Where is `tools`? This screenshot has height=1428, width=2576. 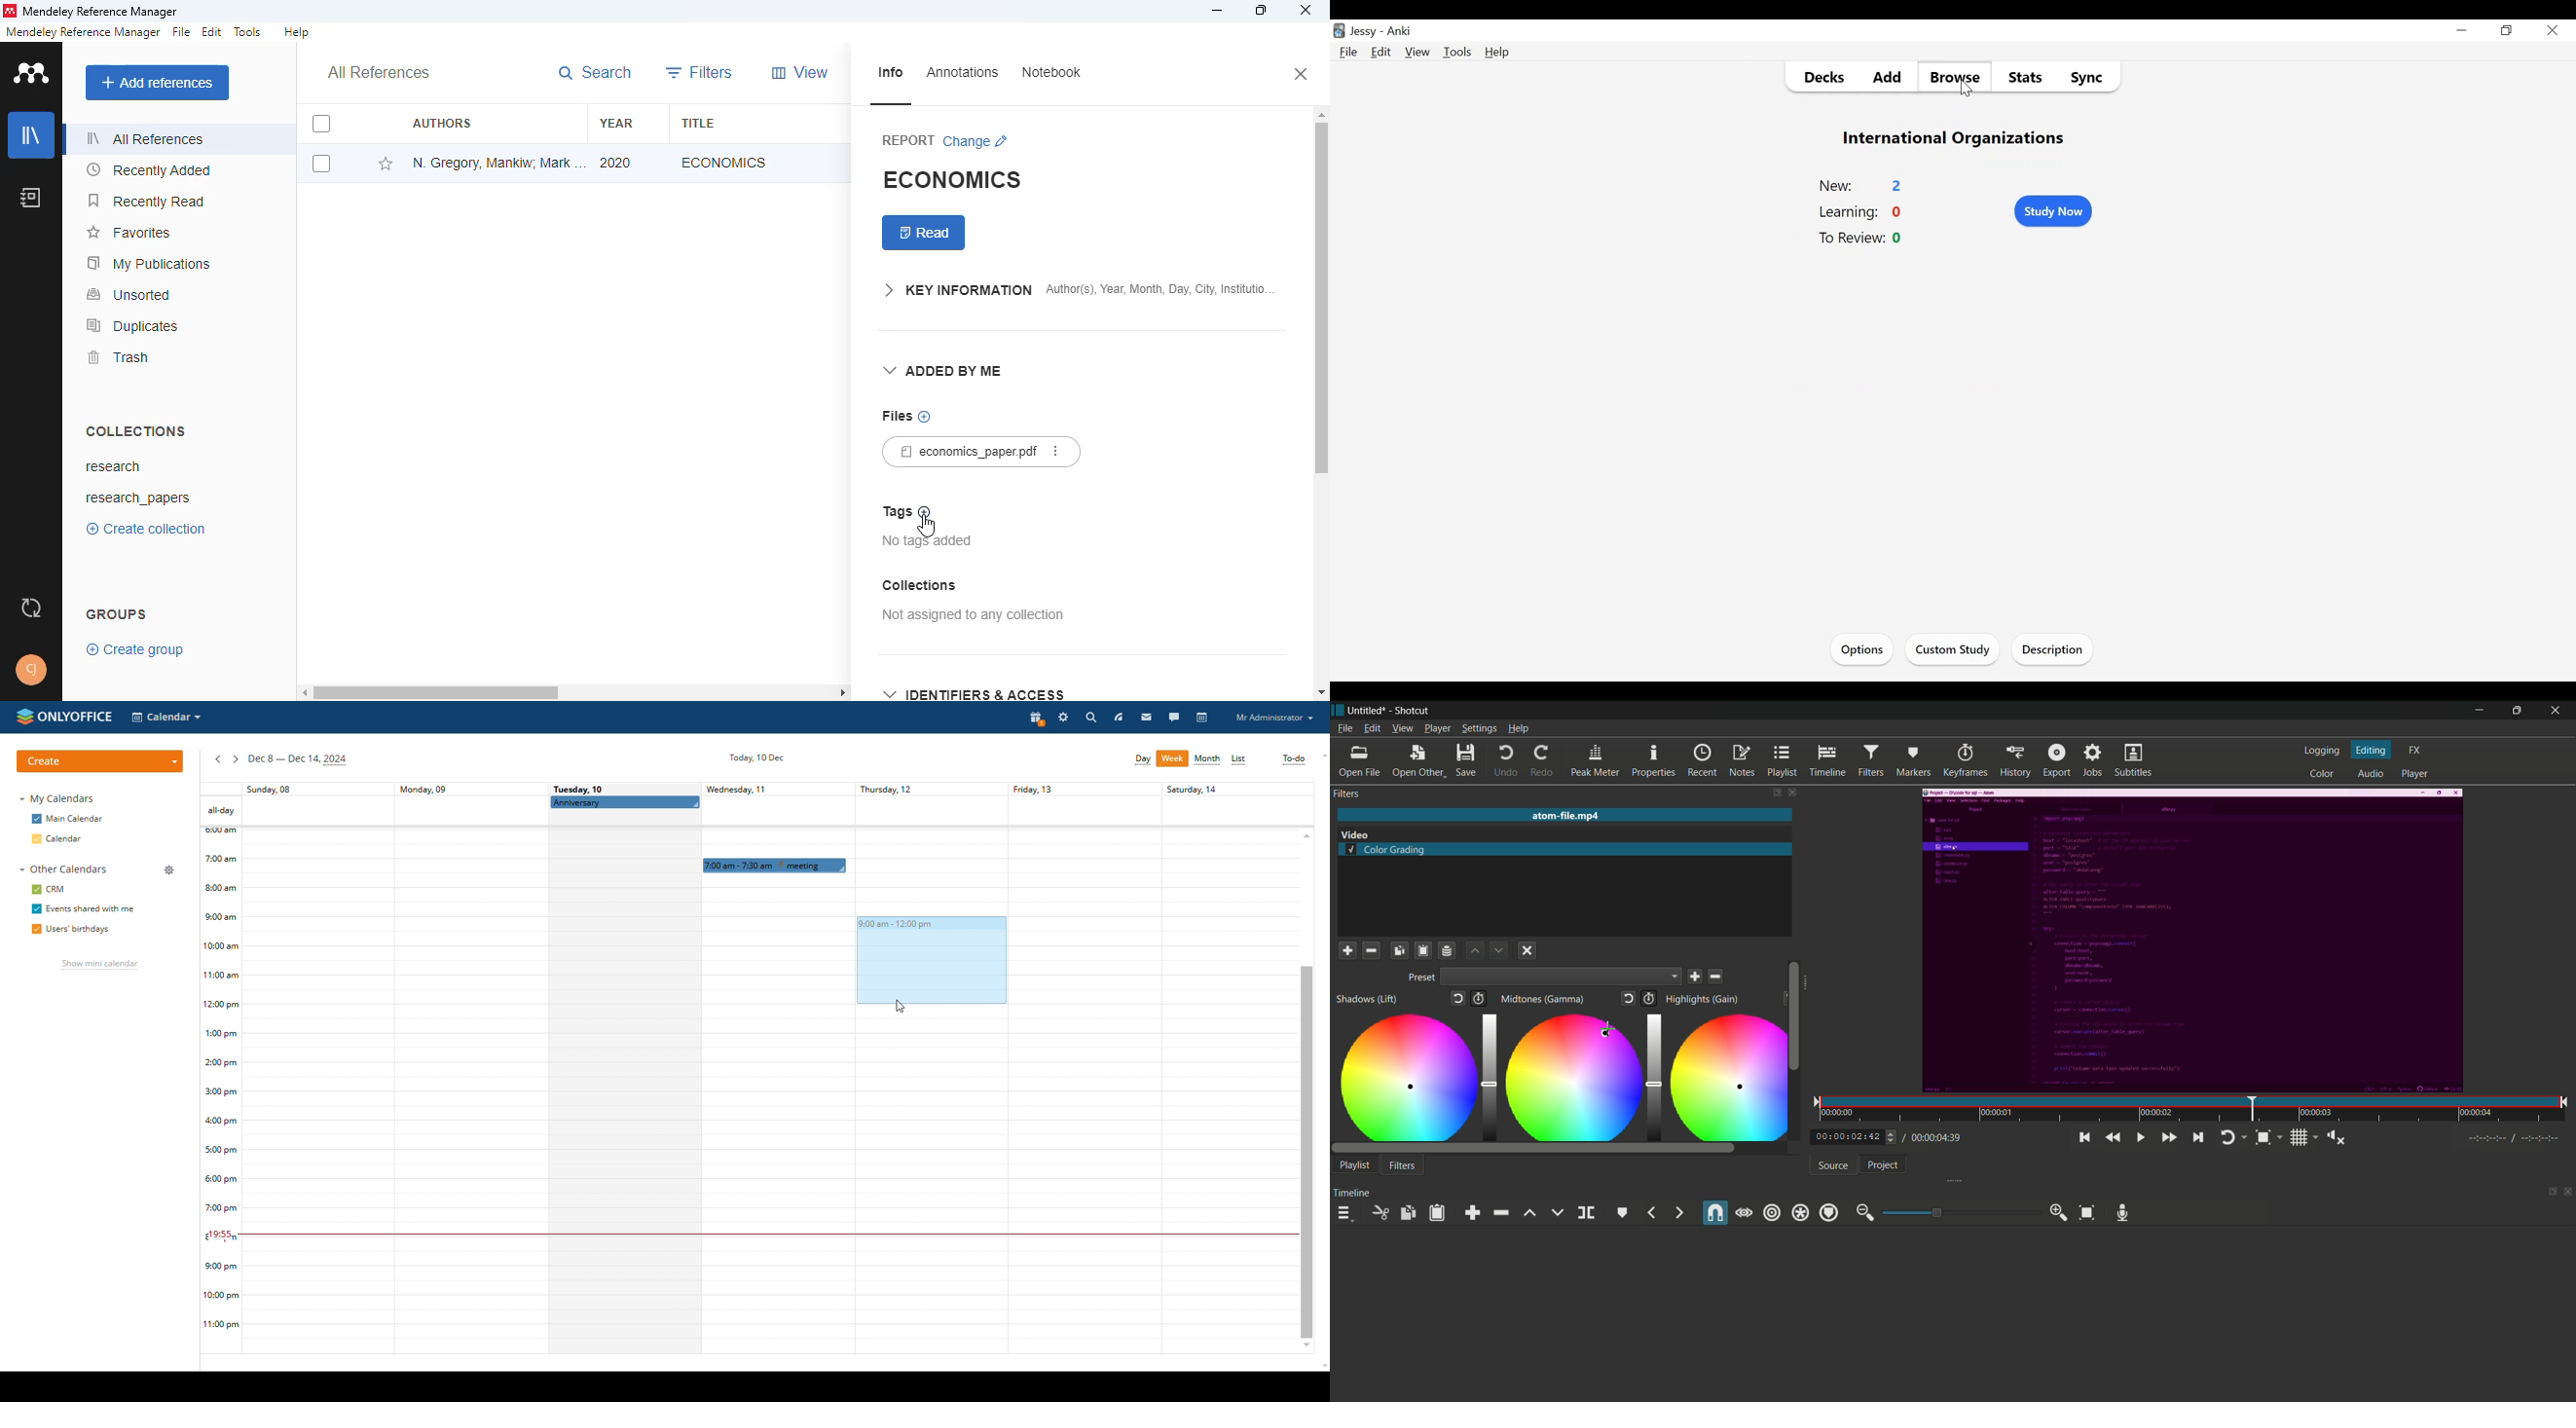
tools is located at coordinates (249, 32).